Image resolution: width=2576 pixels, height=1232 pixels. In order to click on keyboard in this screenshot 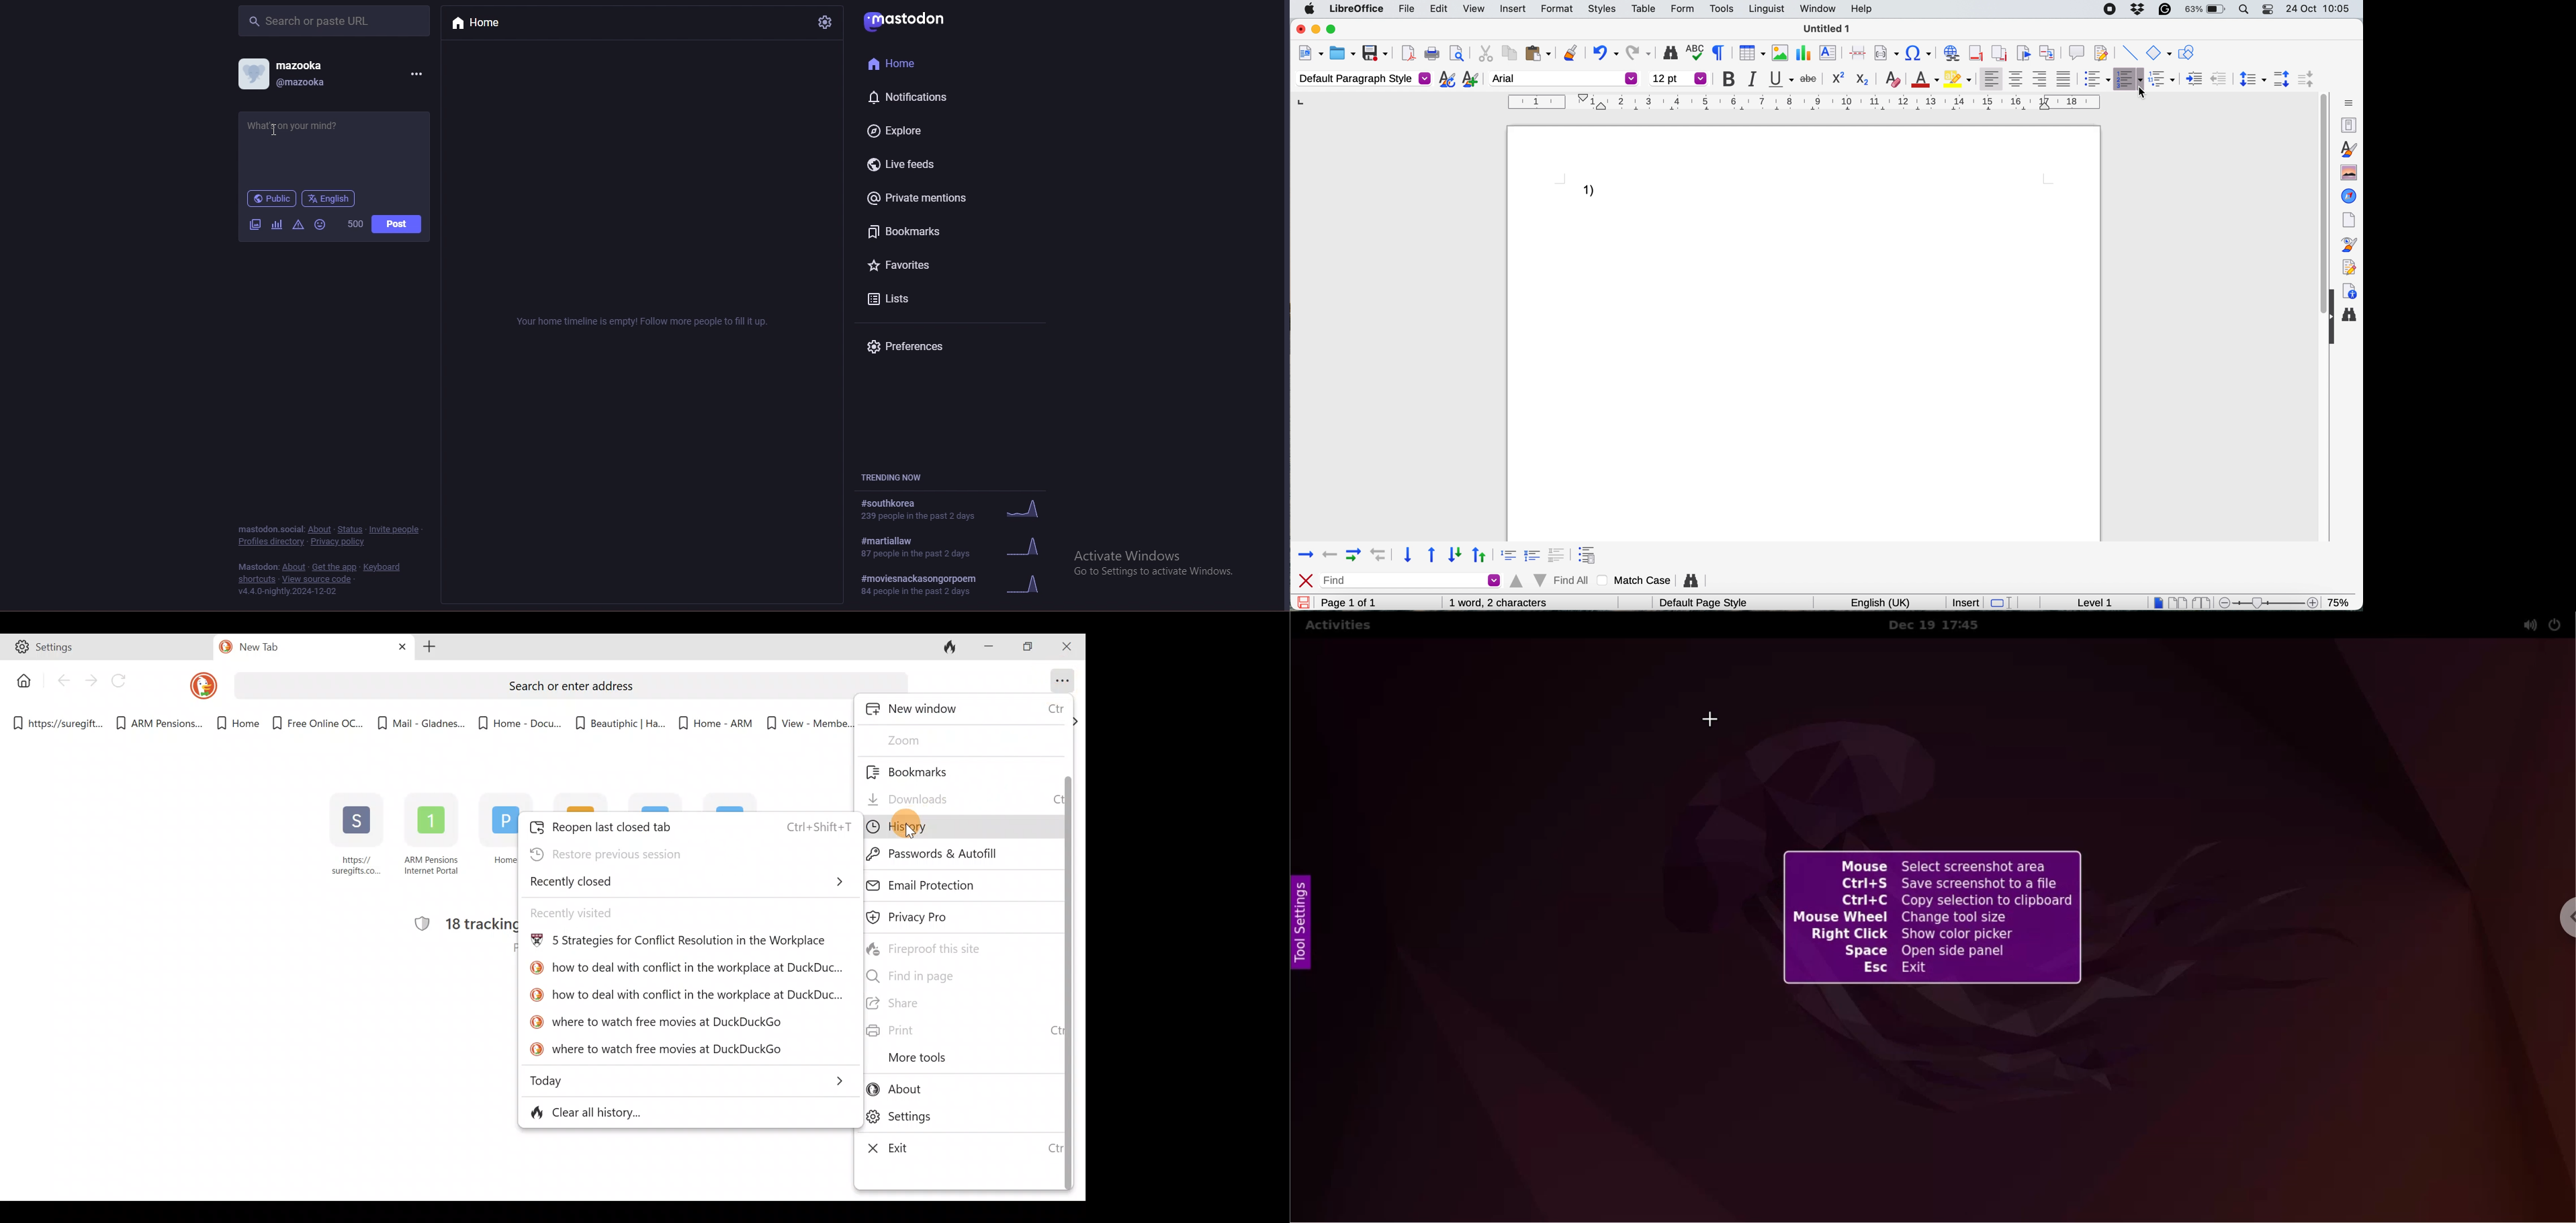, I will do `click(384, 567)`.